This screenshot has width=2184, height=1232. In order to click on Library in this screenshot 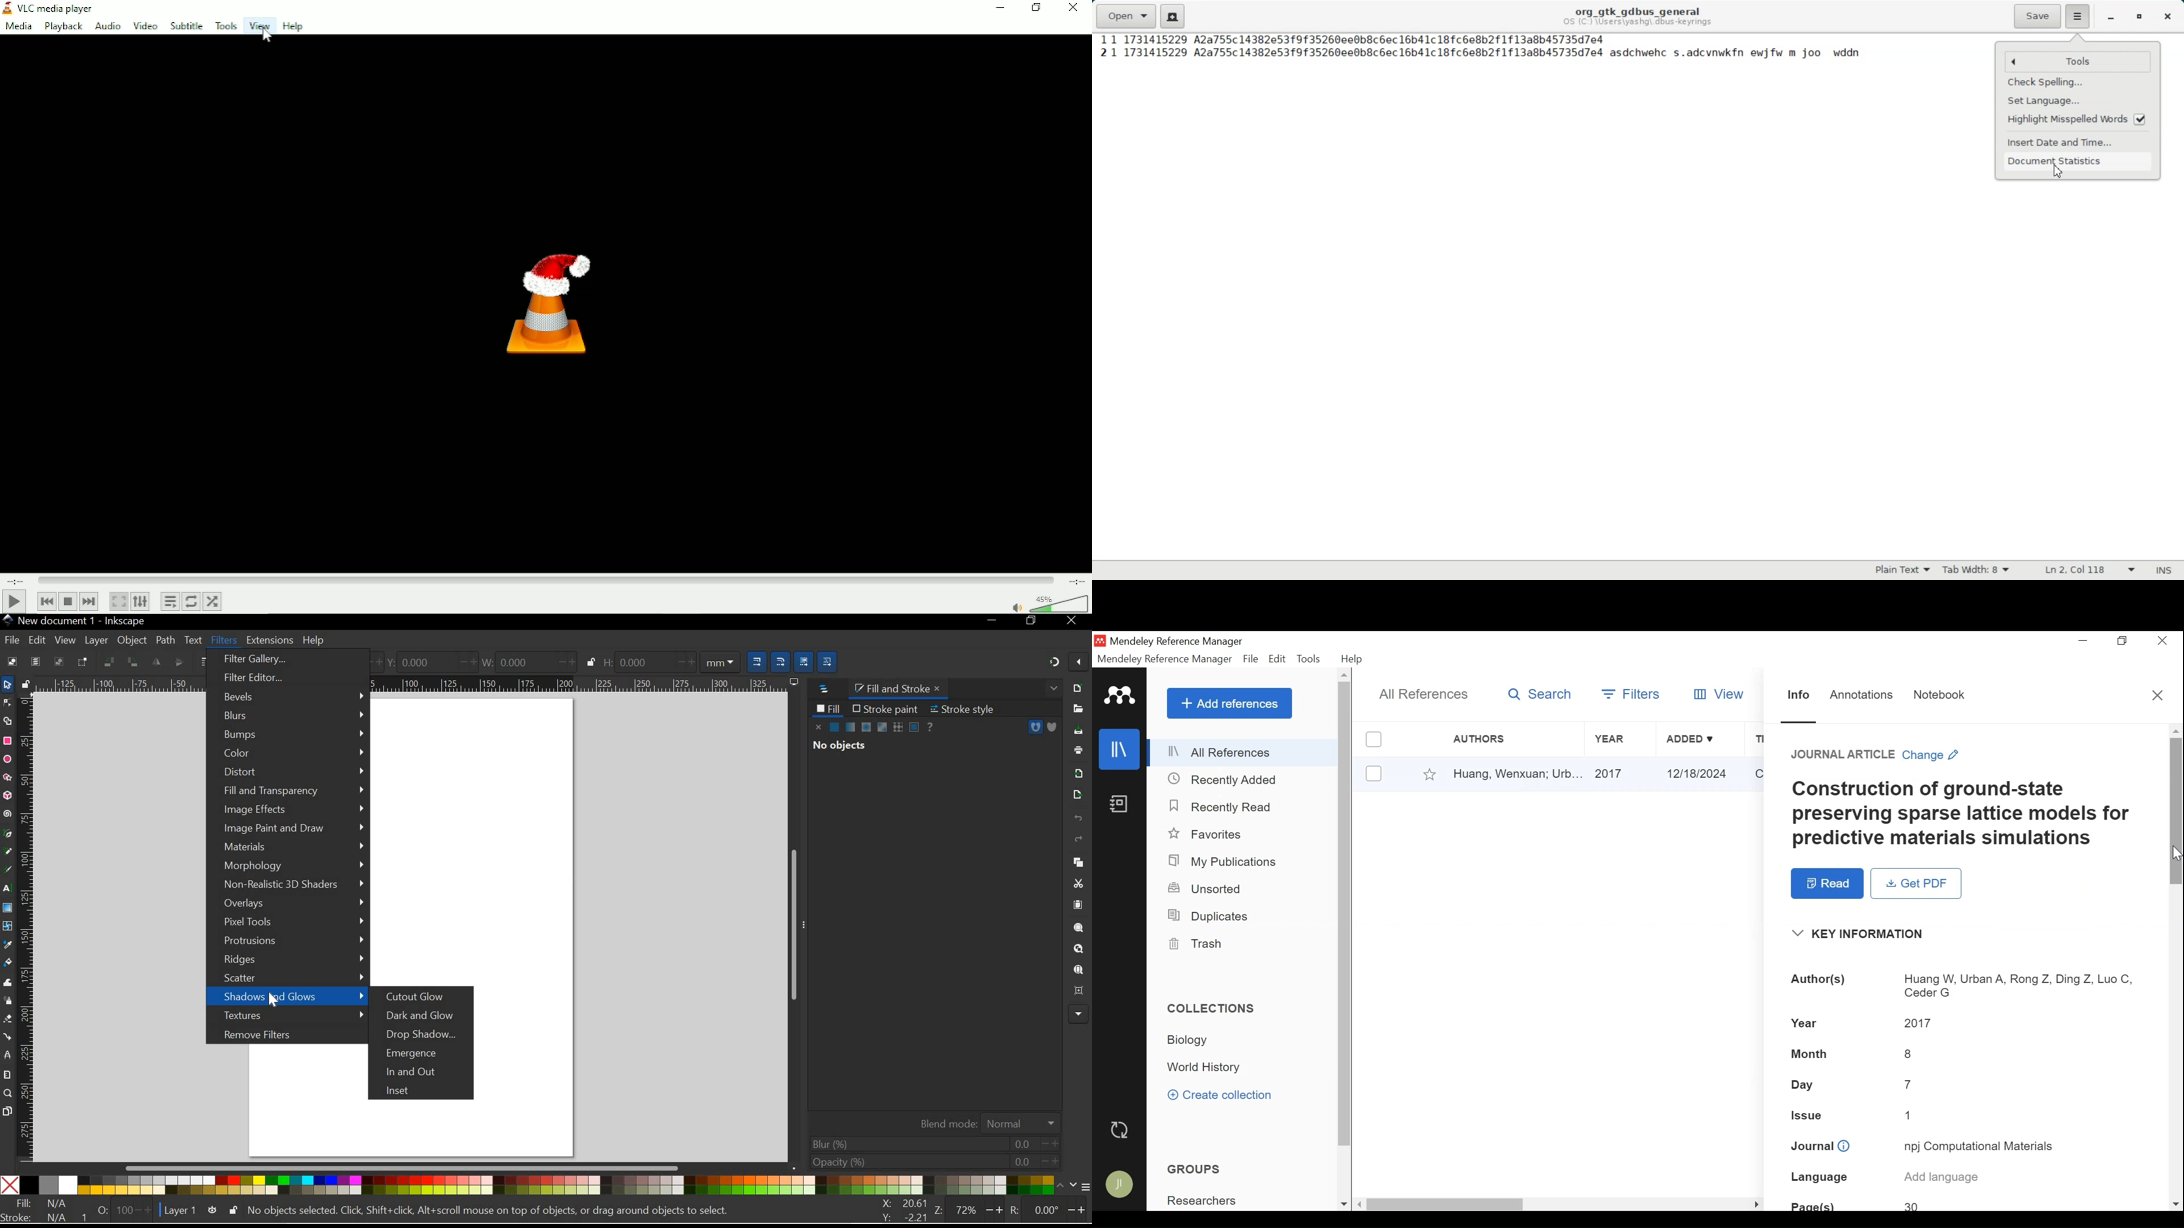, I will do `click(1121, 749)`.